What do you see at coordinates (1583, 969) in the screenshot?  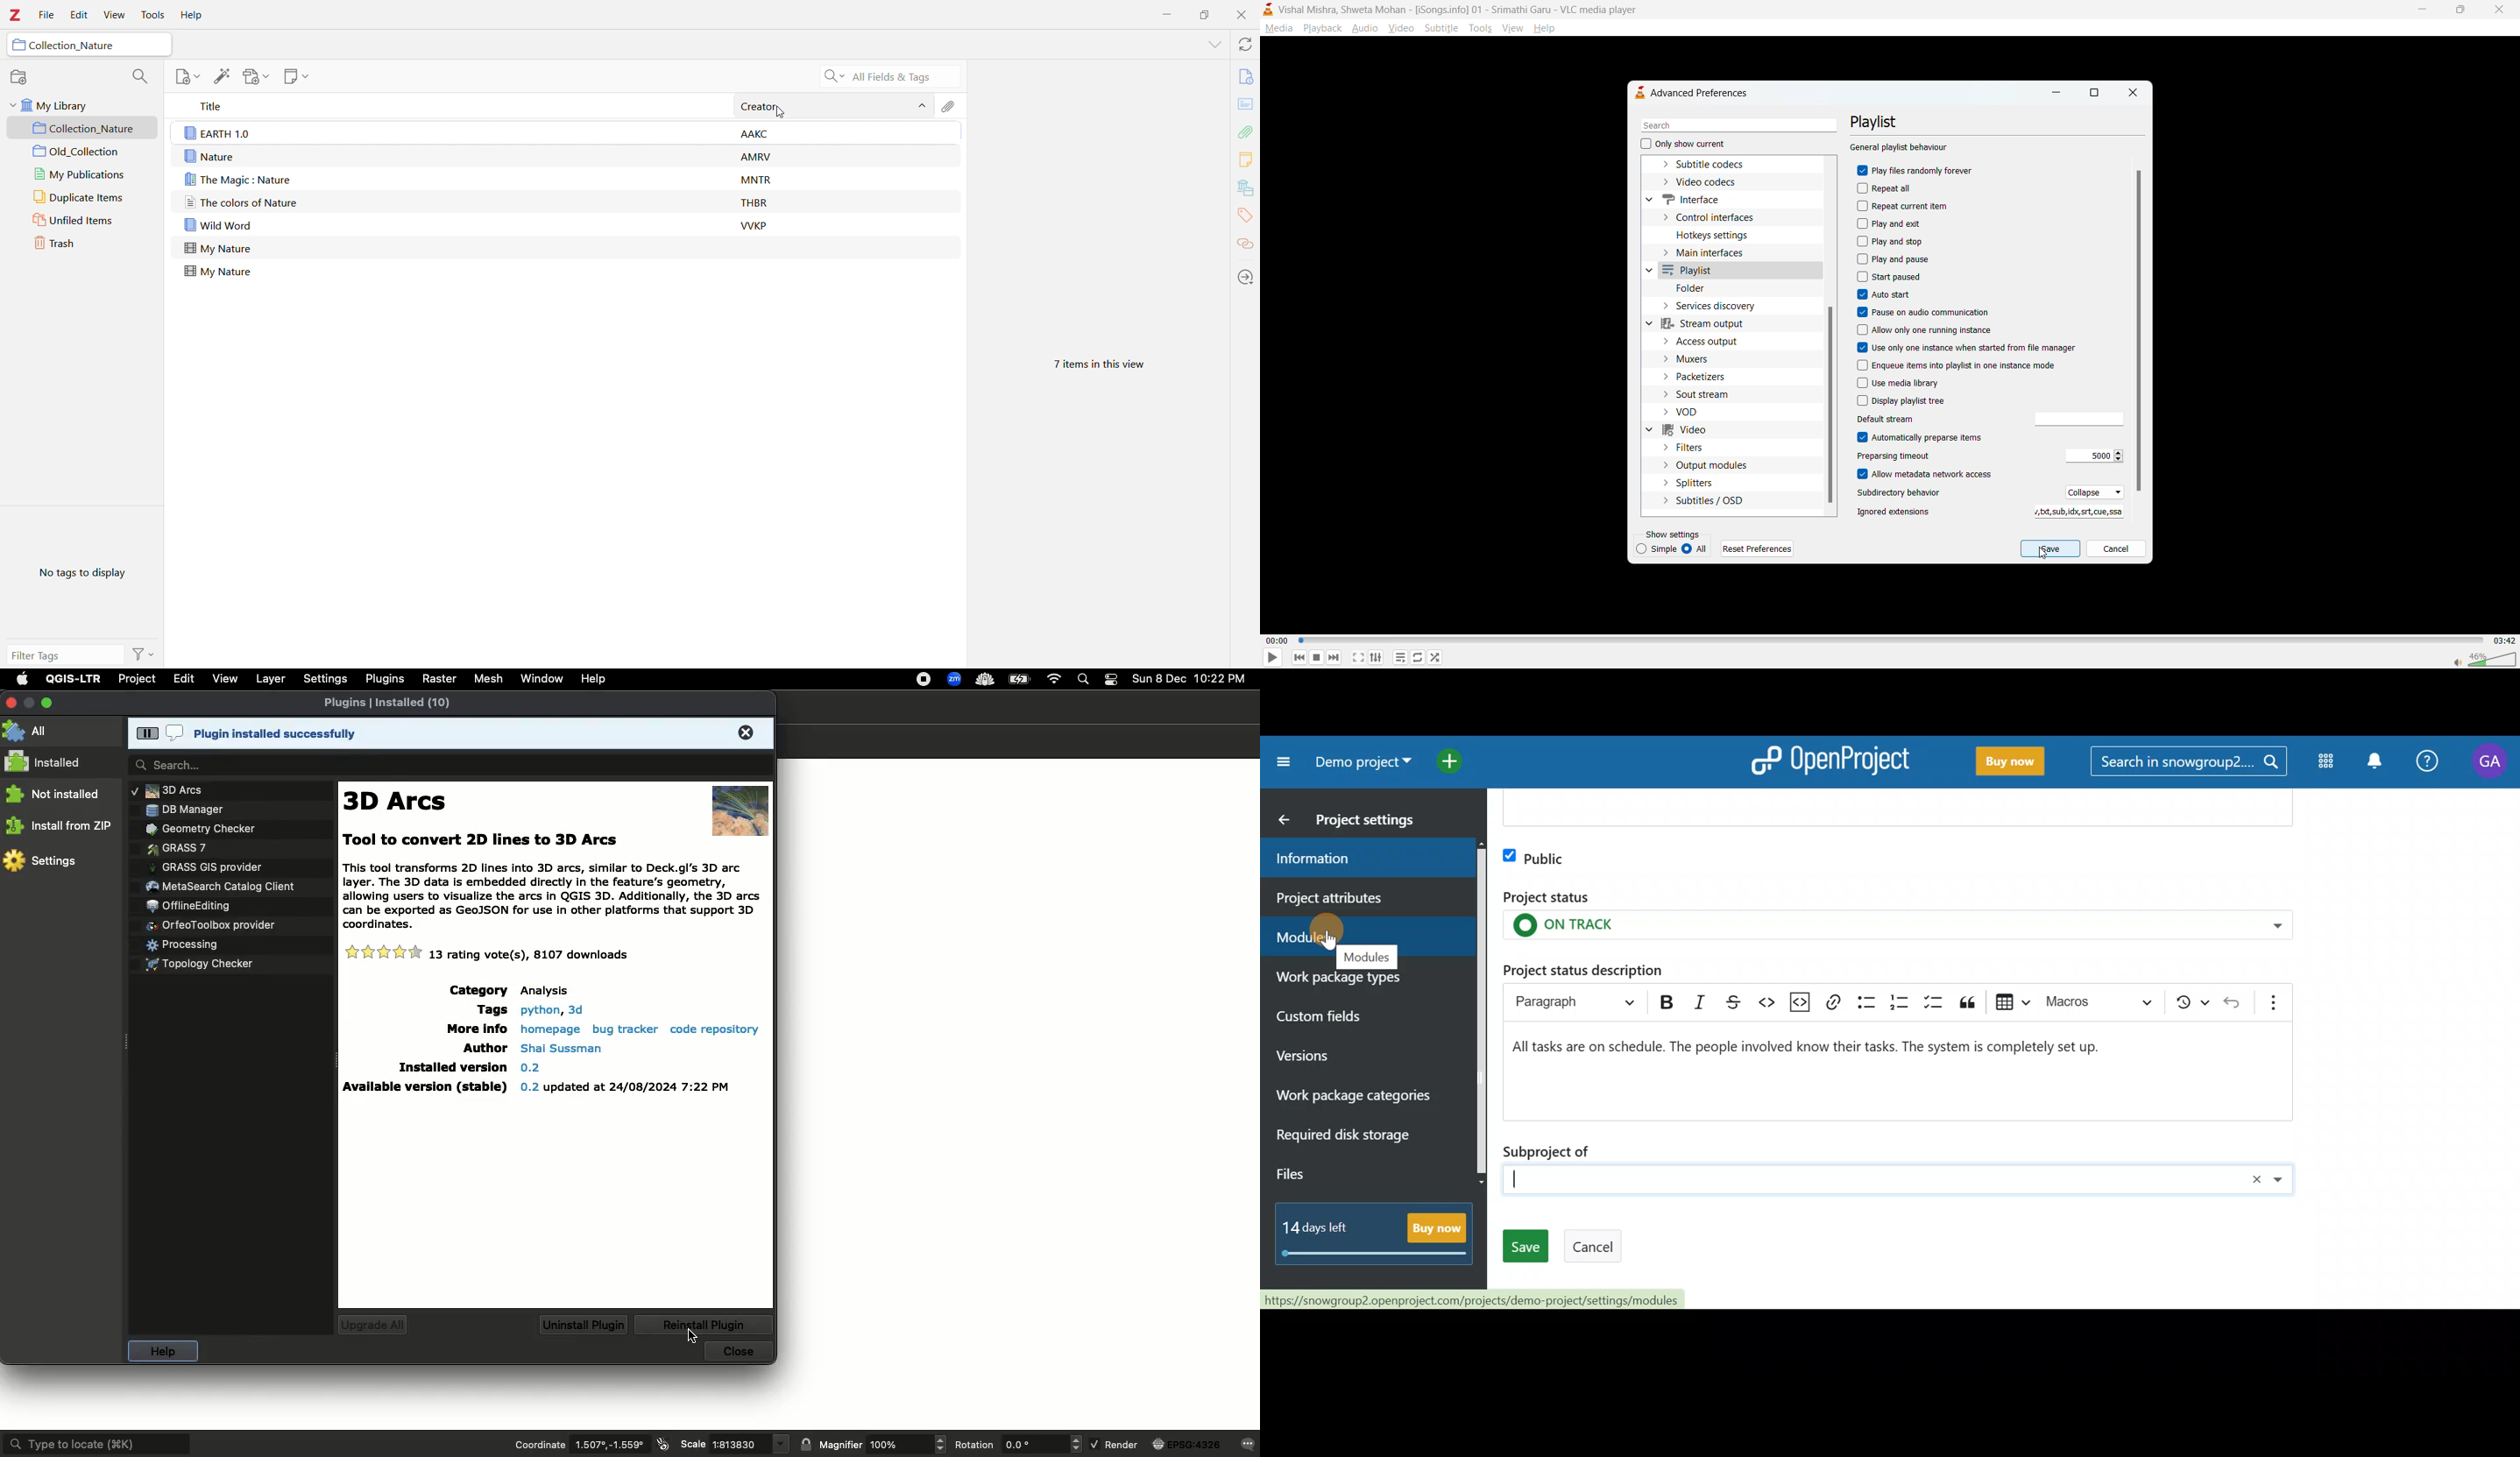 I see `Project status description` at bounding box center [1583, 969].